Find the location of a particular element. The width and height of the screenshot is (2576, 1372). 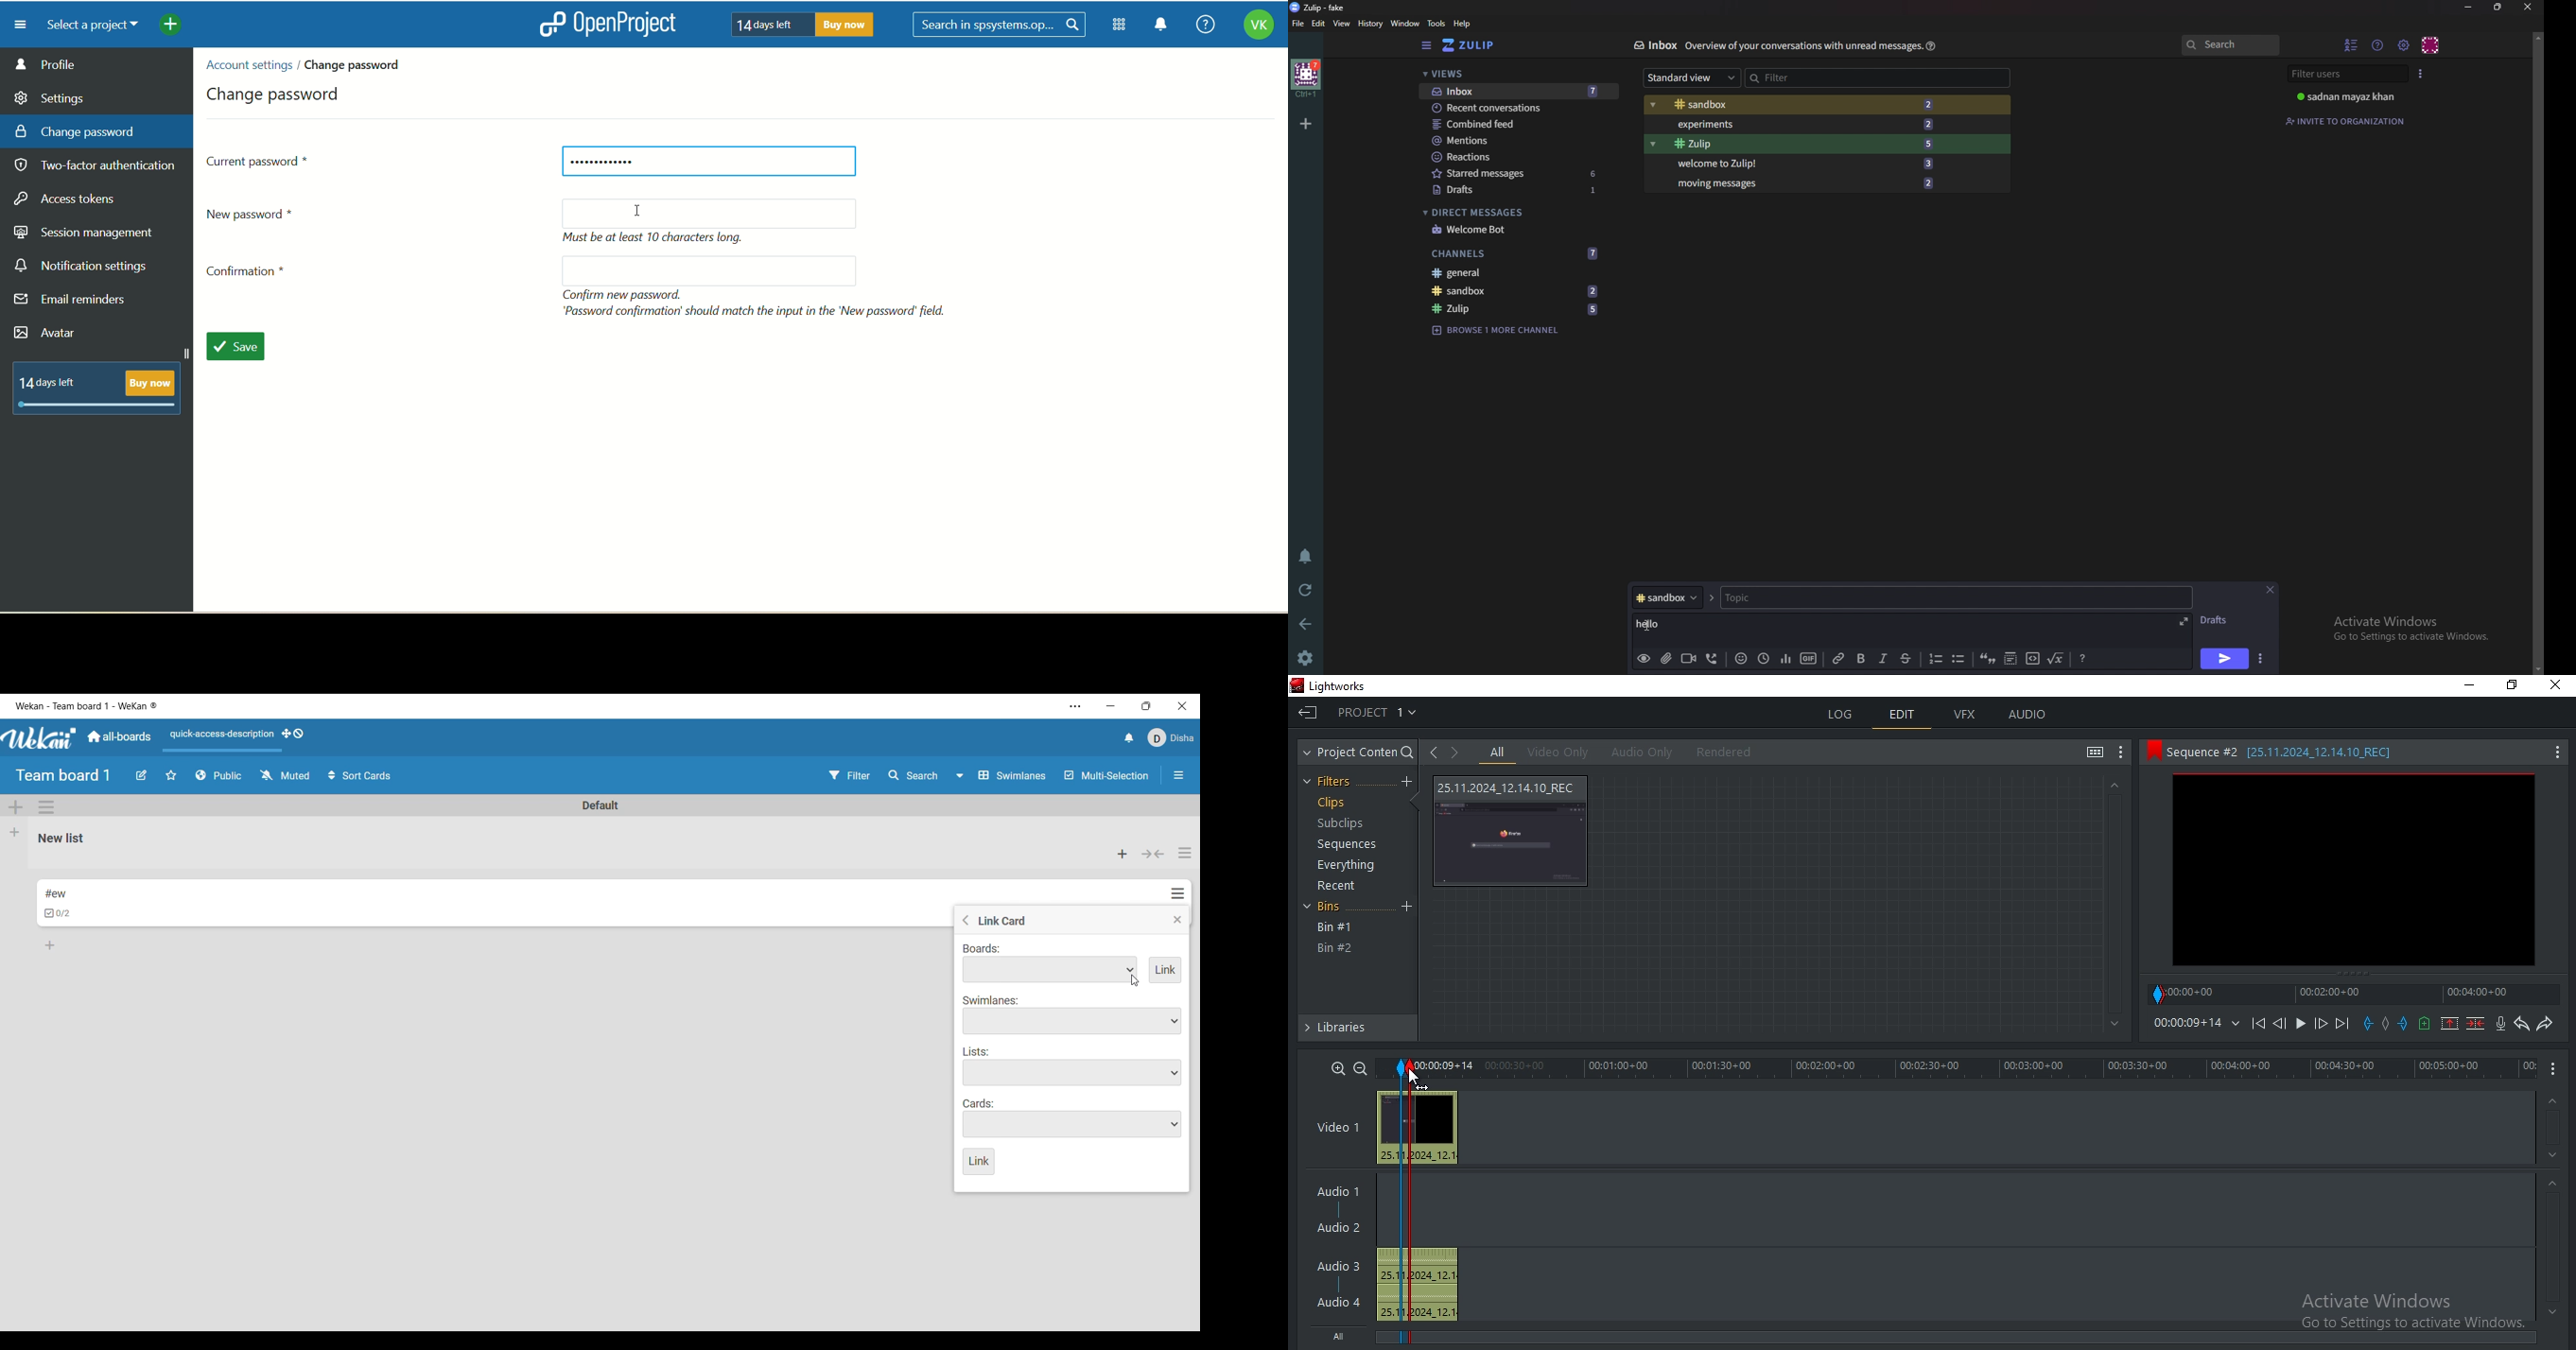

Strike through is located at coordinates (1907, 658).